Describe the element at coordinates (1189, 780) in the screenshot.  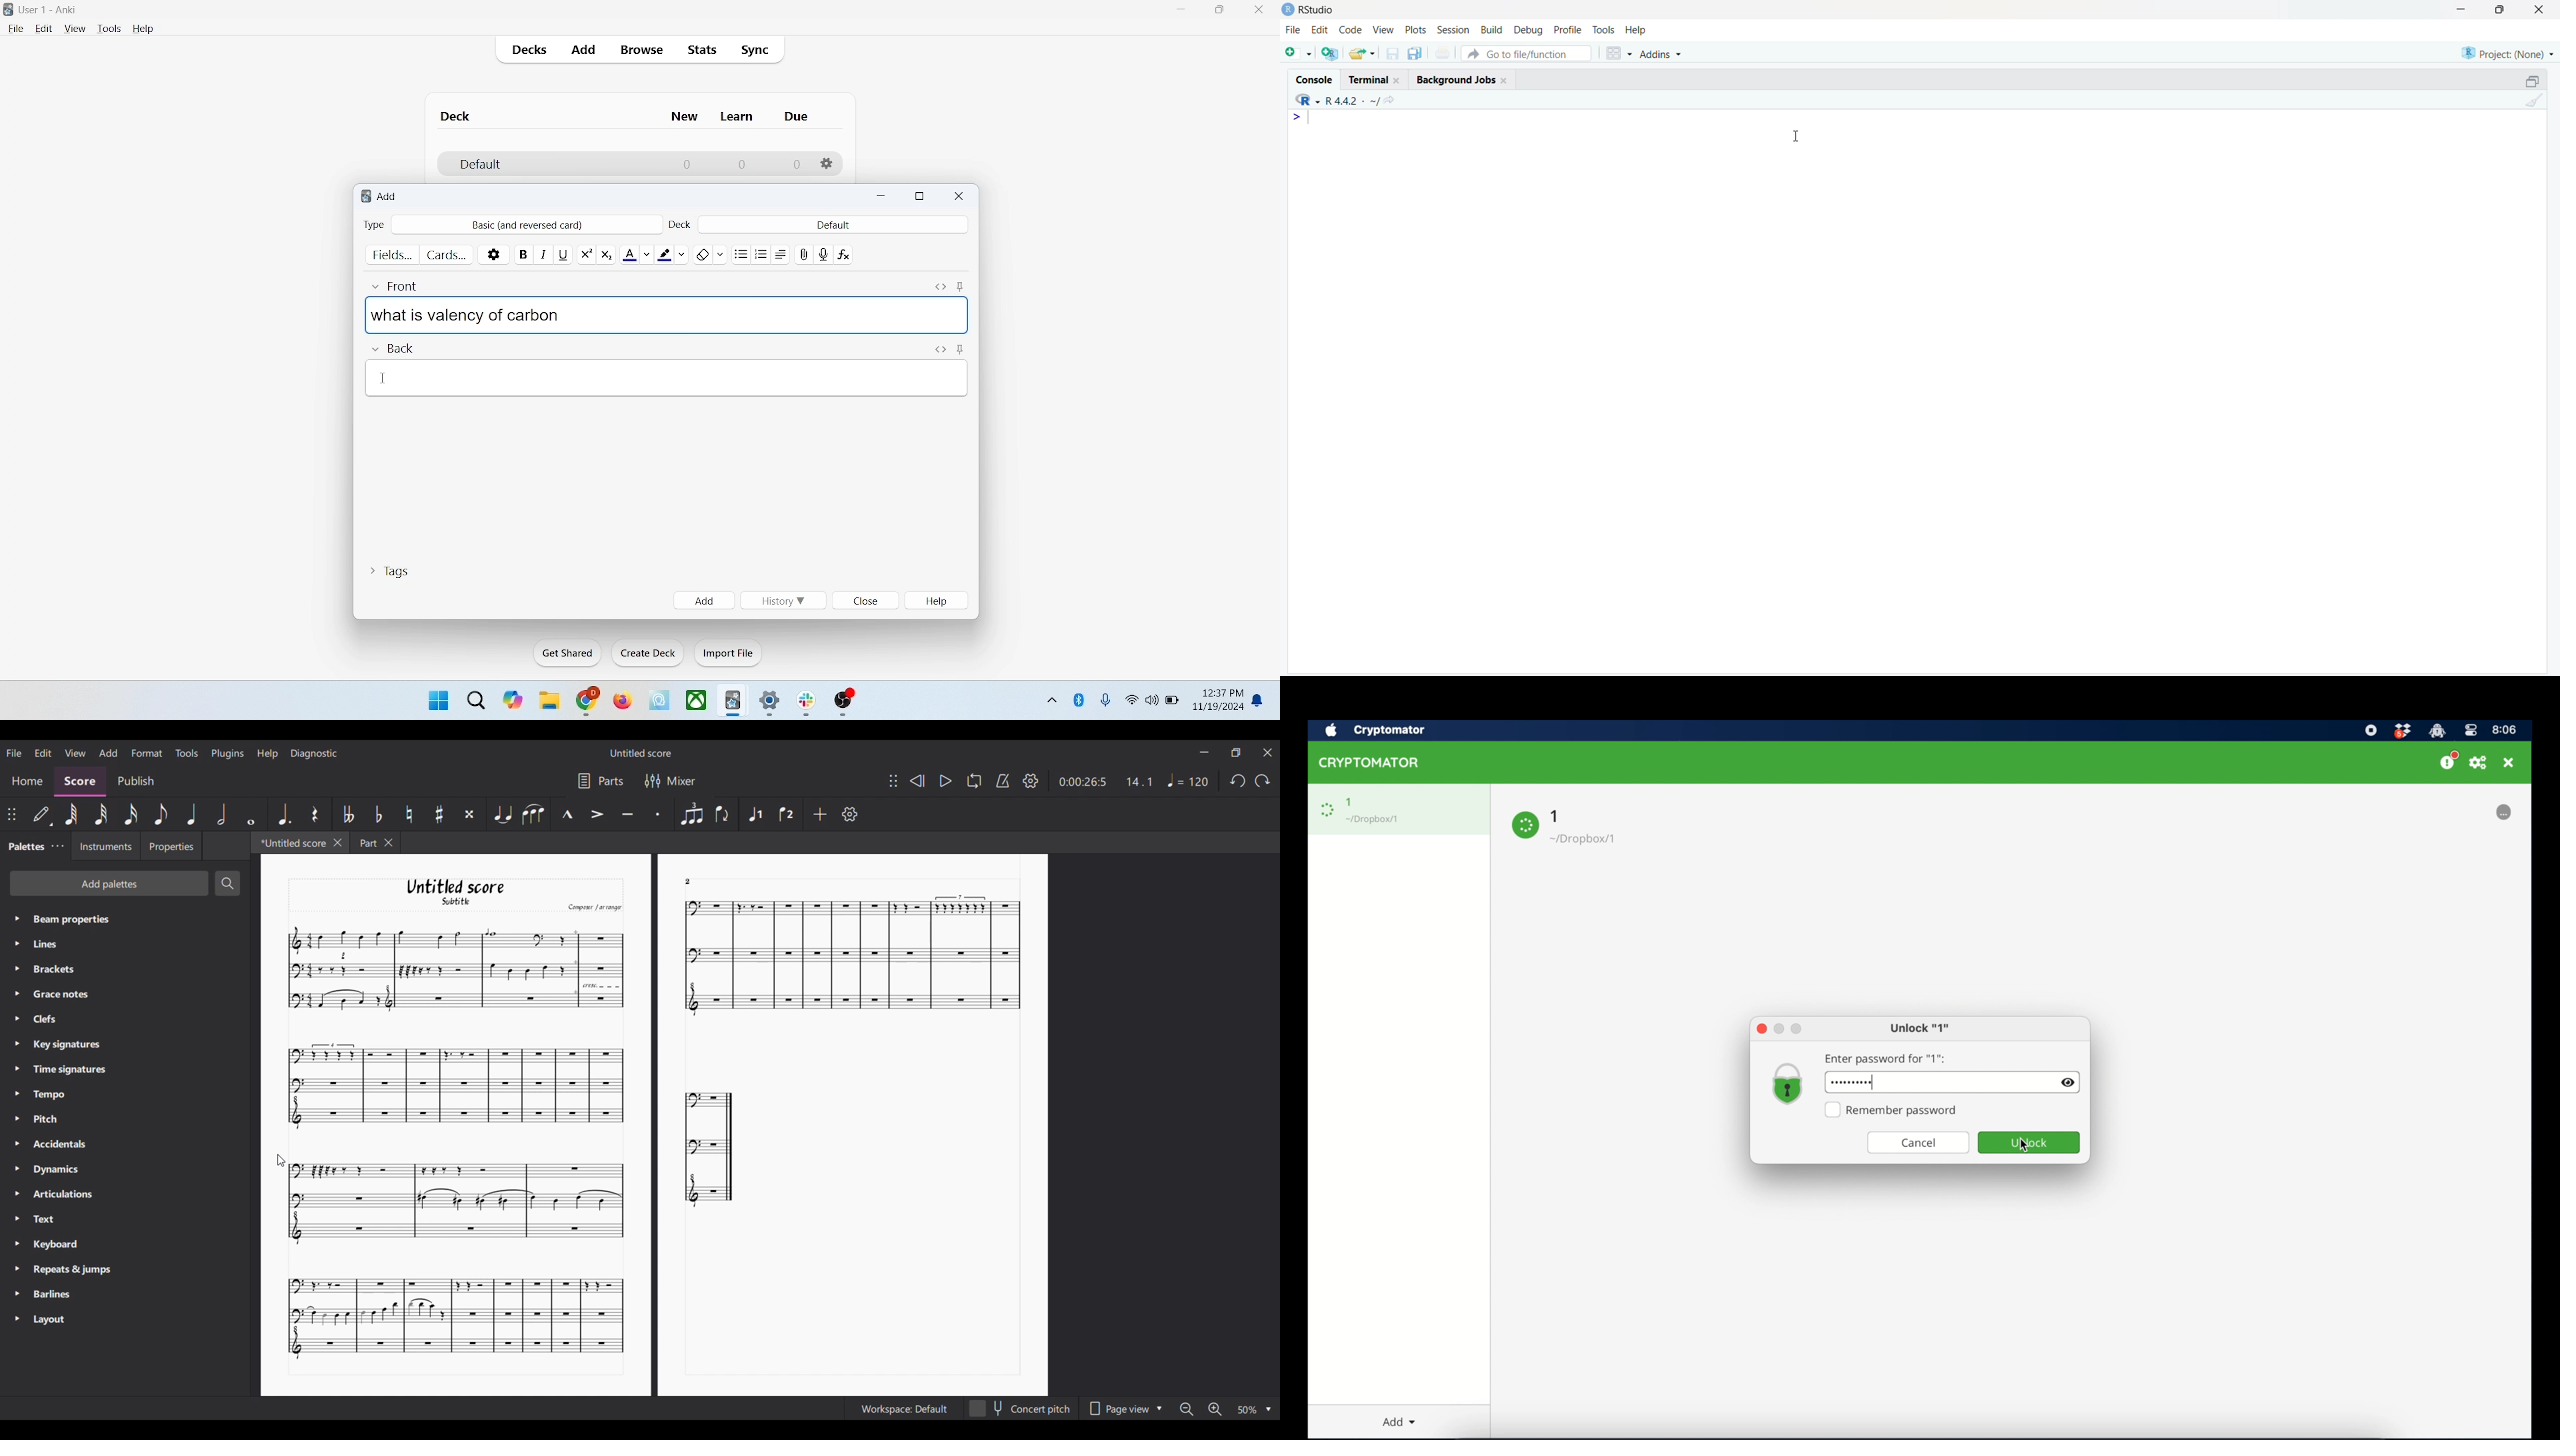
I see `Tempo` at that location.